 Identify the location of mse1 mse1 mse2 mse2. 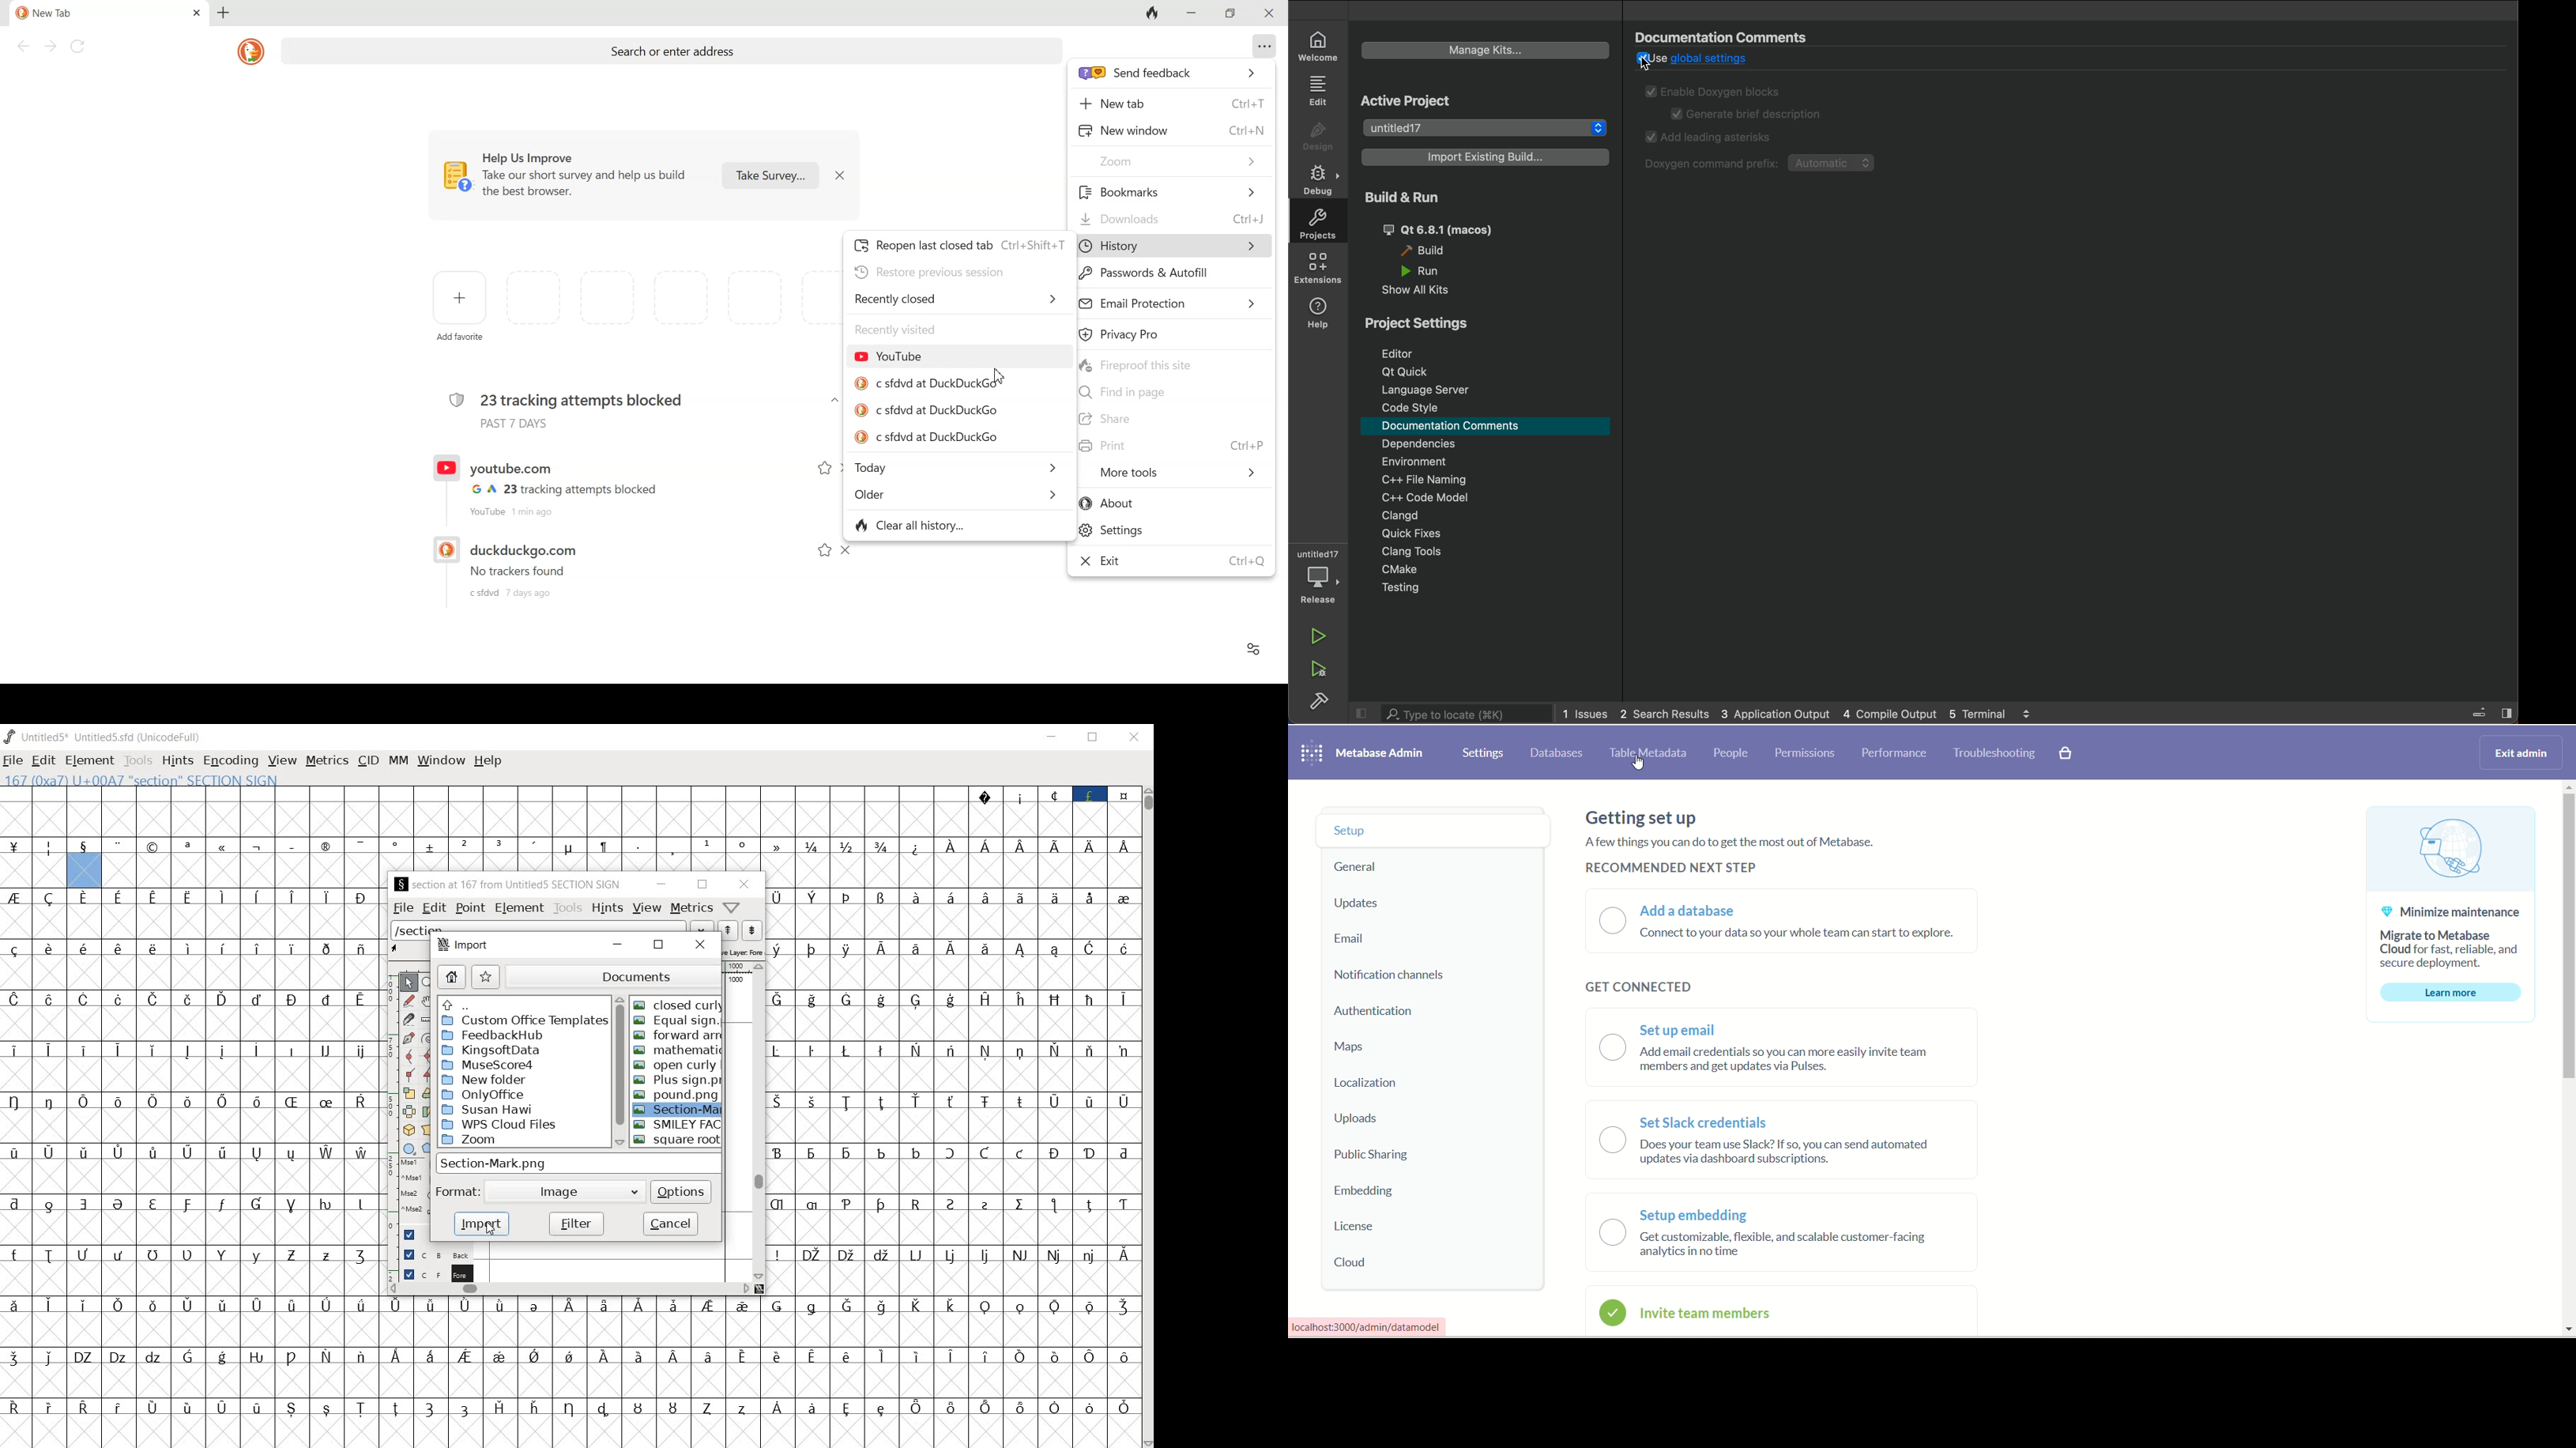
(416, 1190).